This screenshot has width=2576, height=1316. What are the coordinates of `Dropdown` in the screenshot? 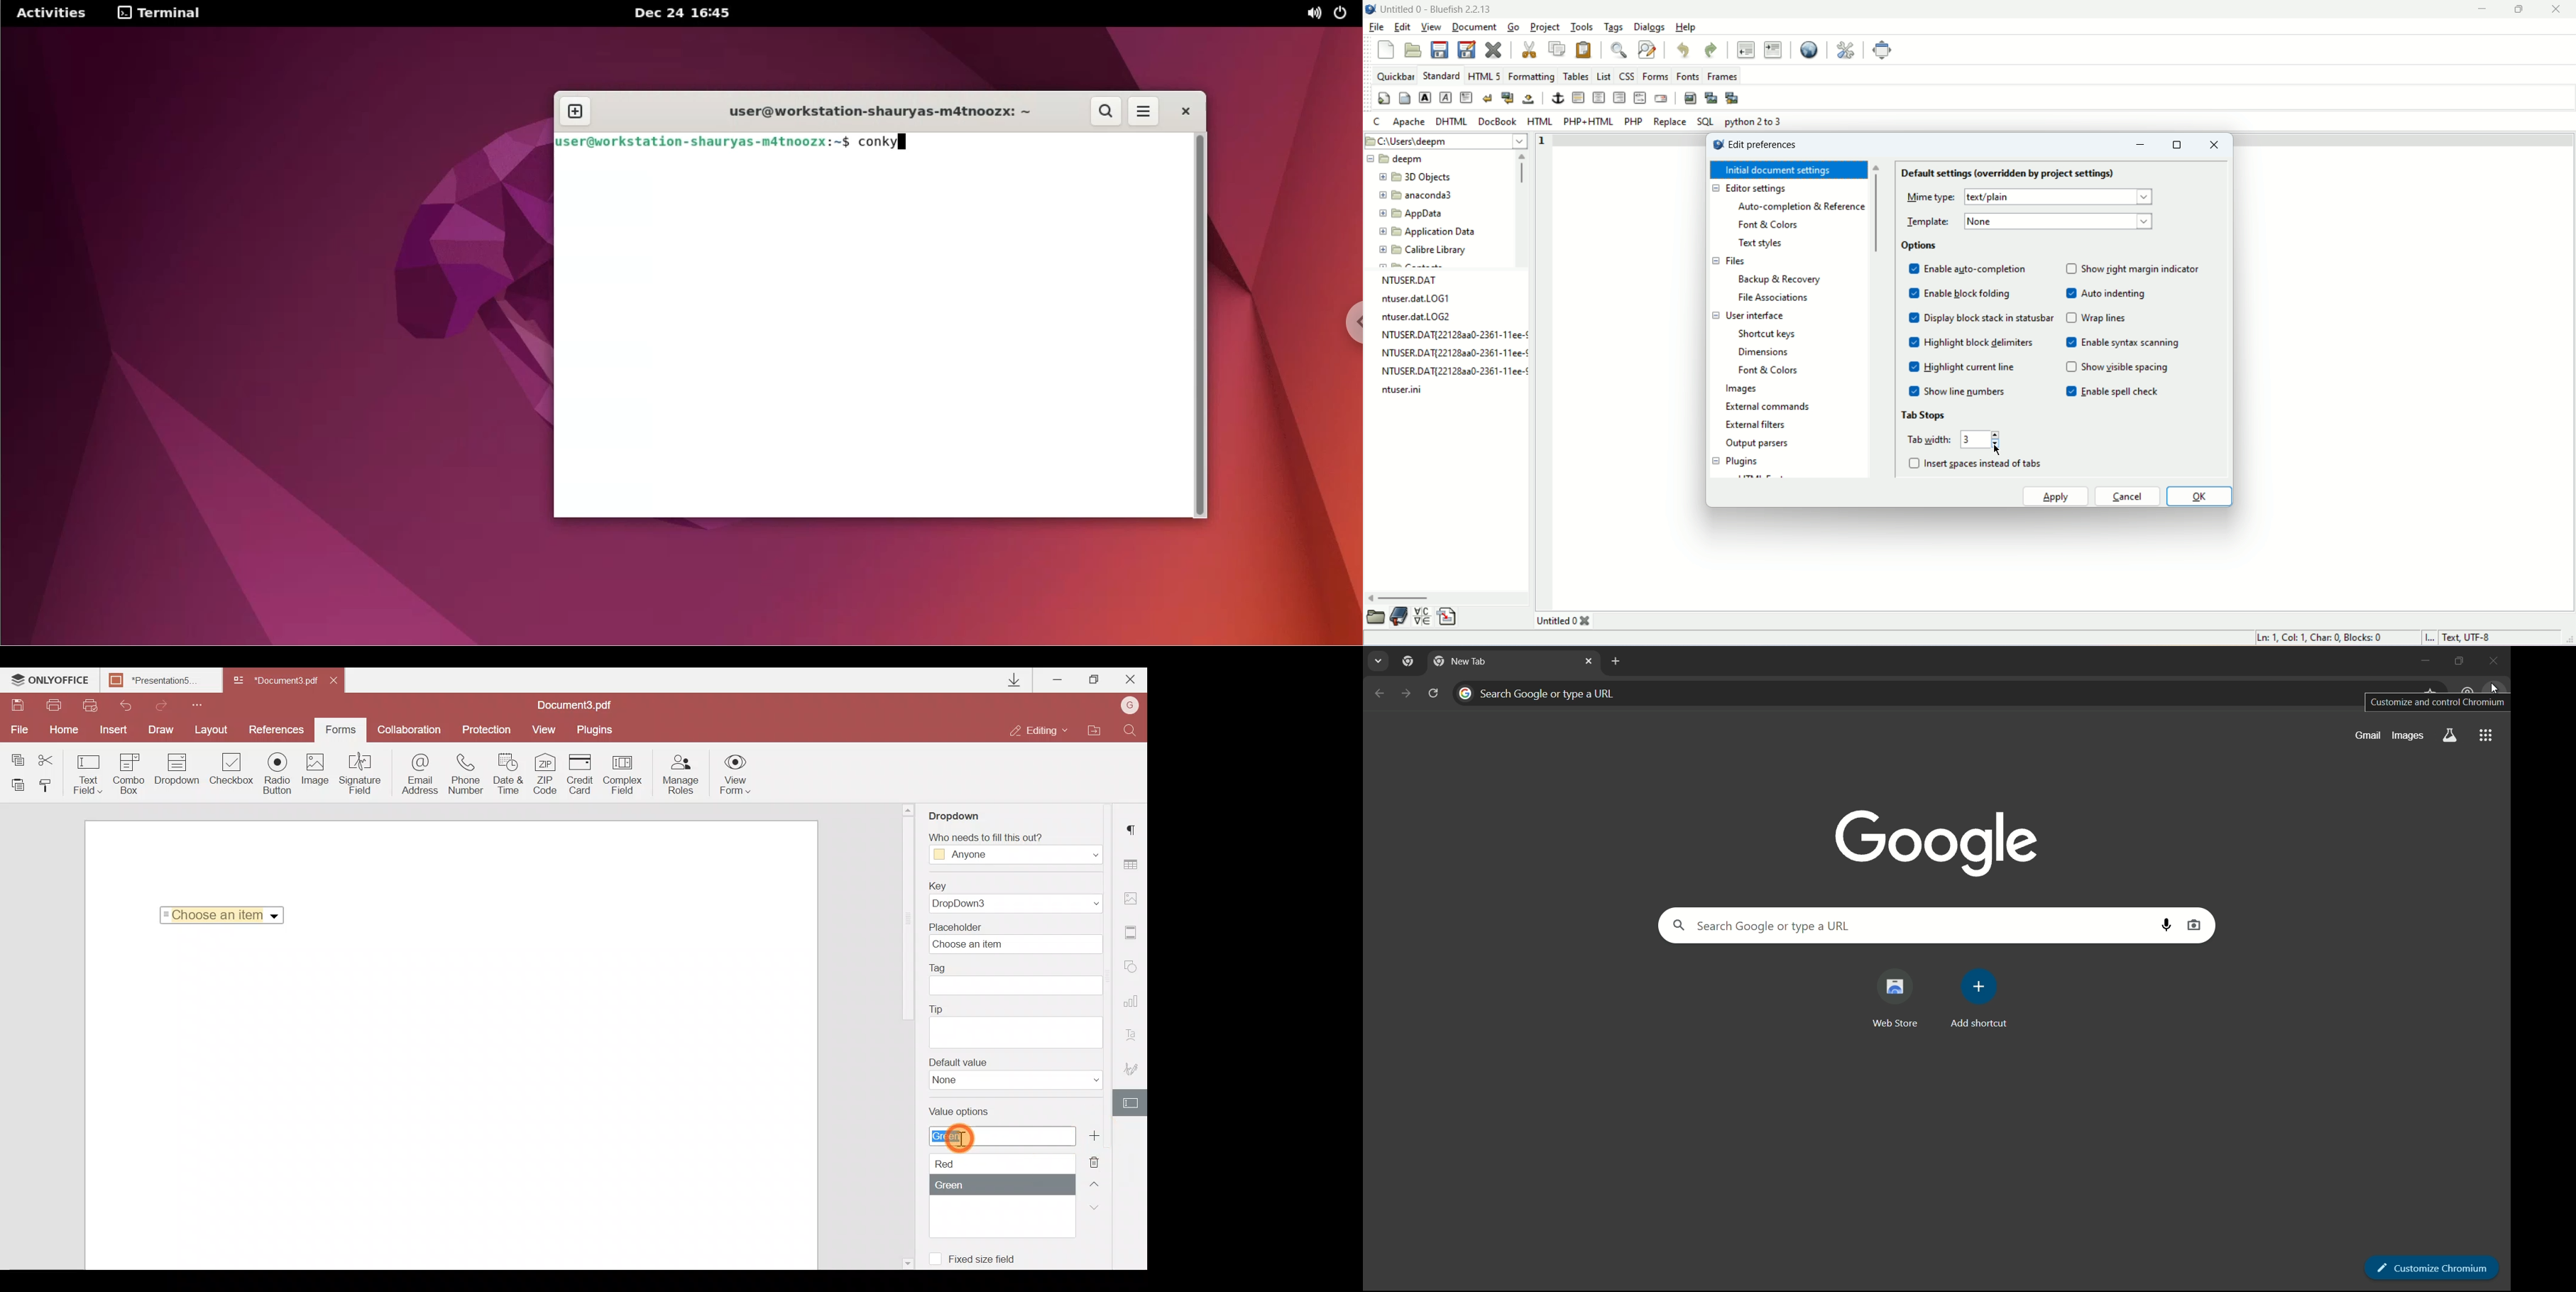 It's located at (175, 776).